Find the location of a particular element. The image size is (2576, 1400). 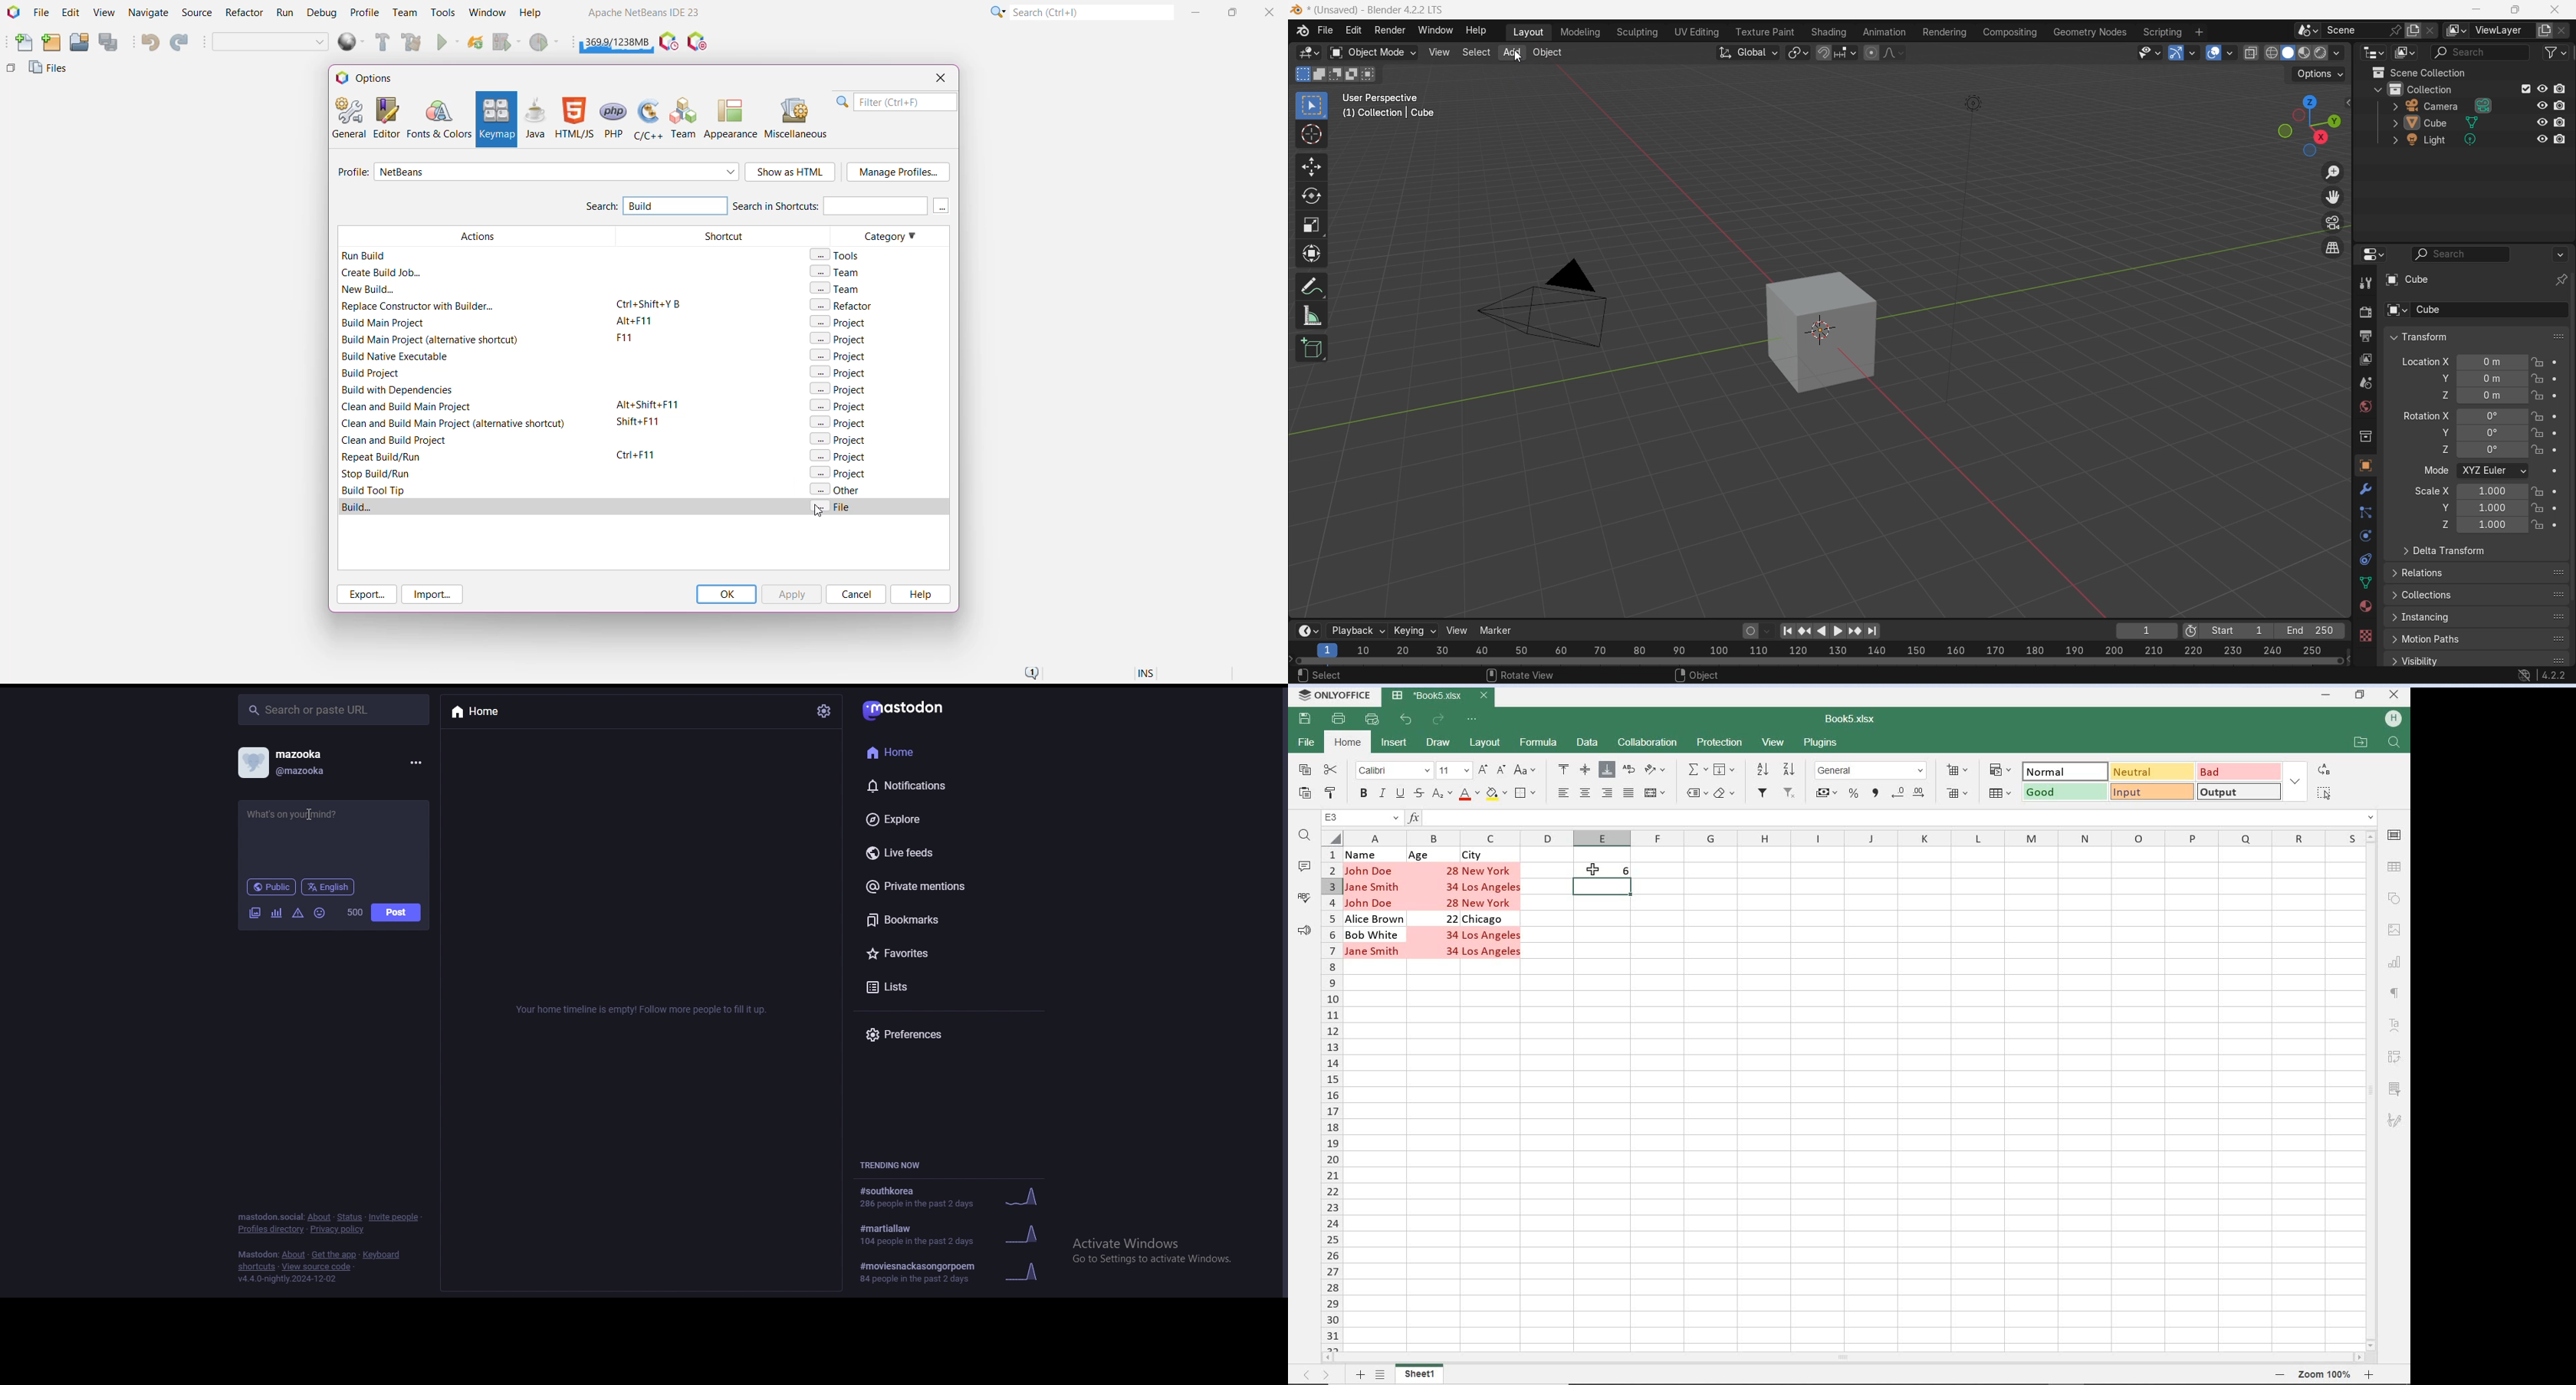

use left click to "select" is located at coordinates (1319, 676).